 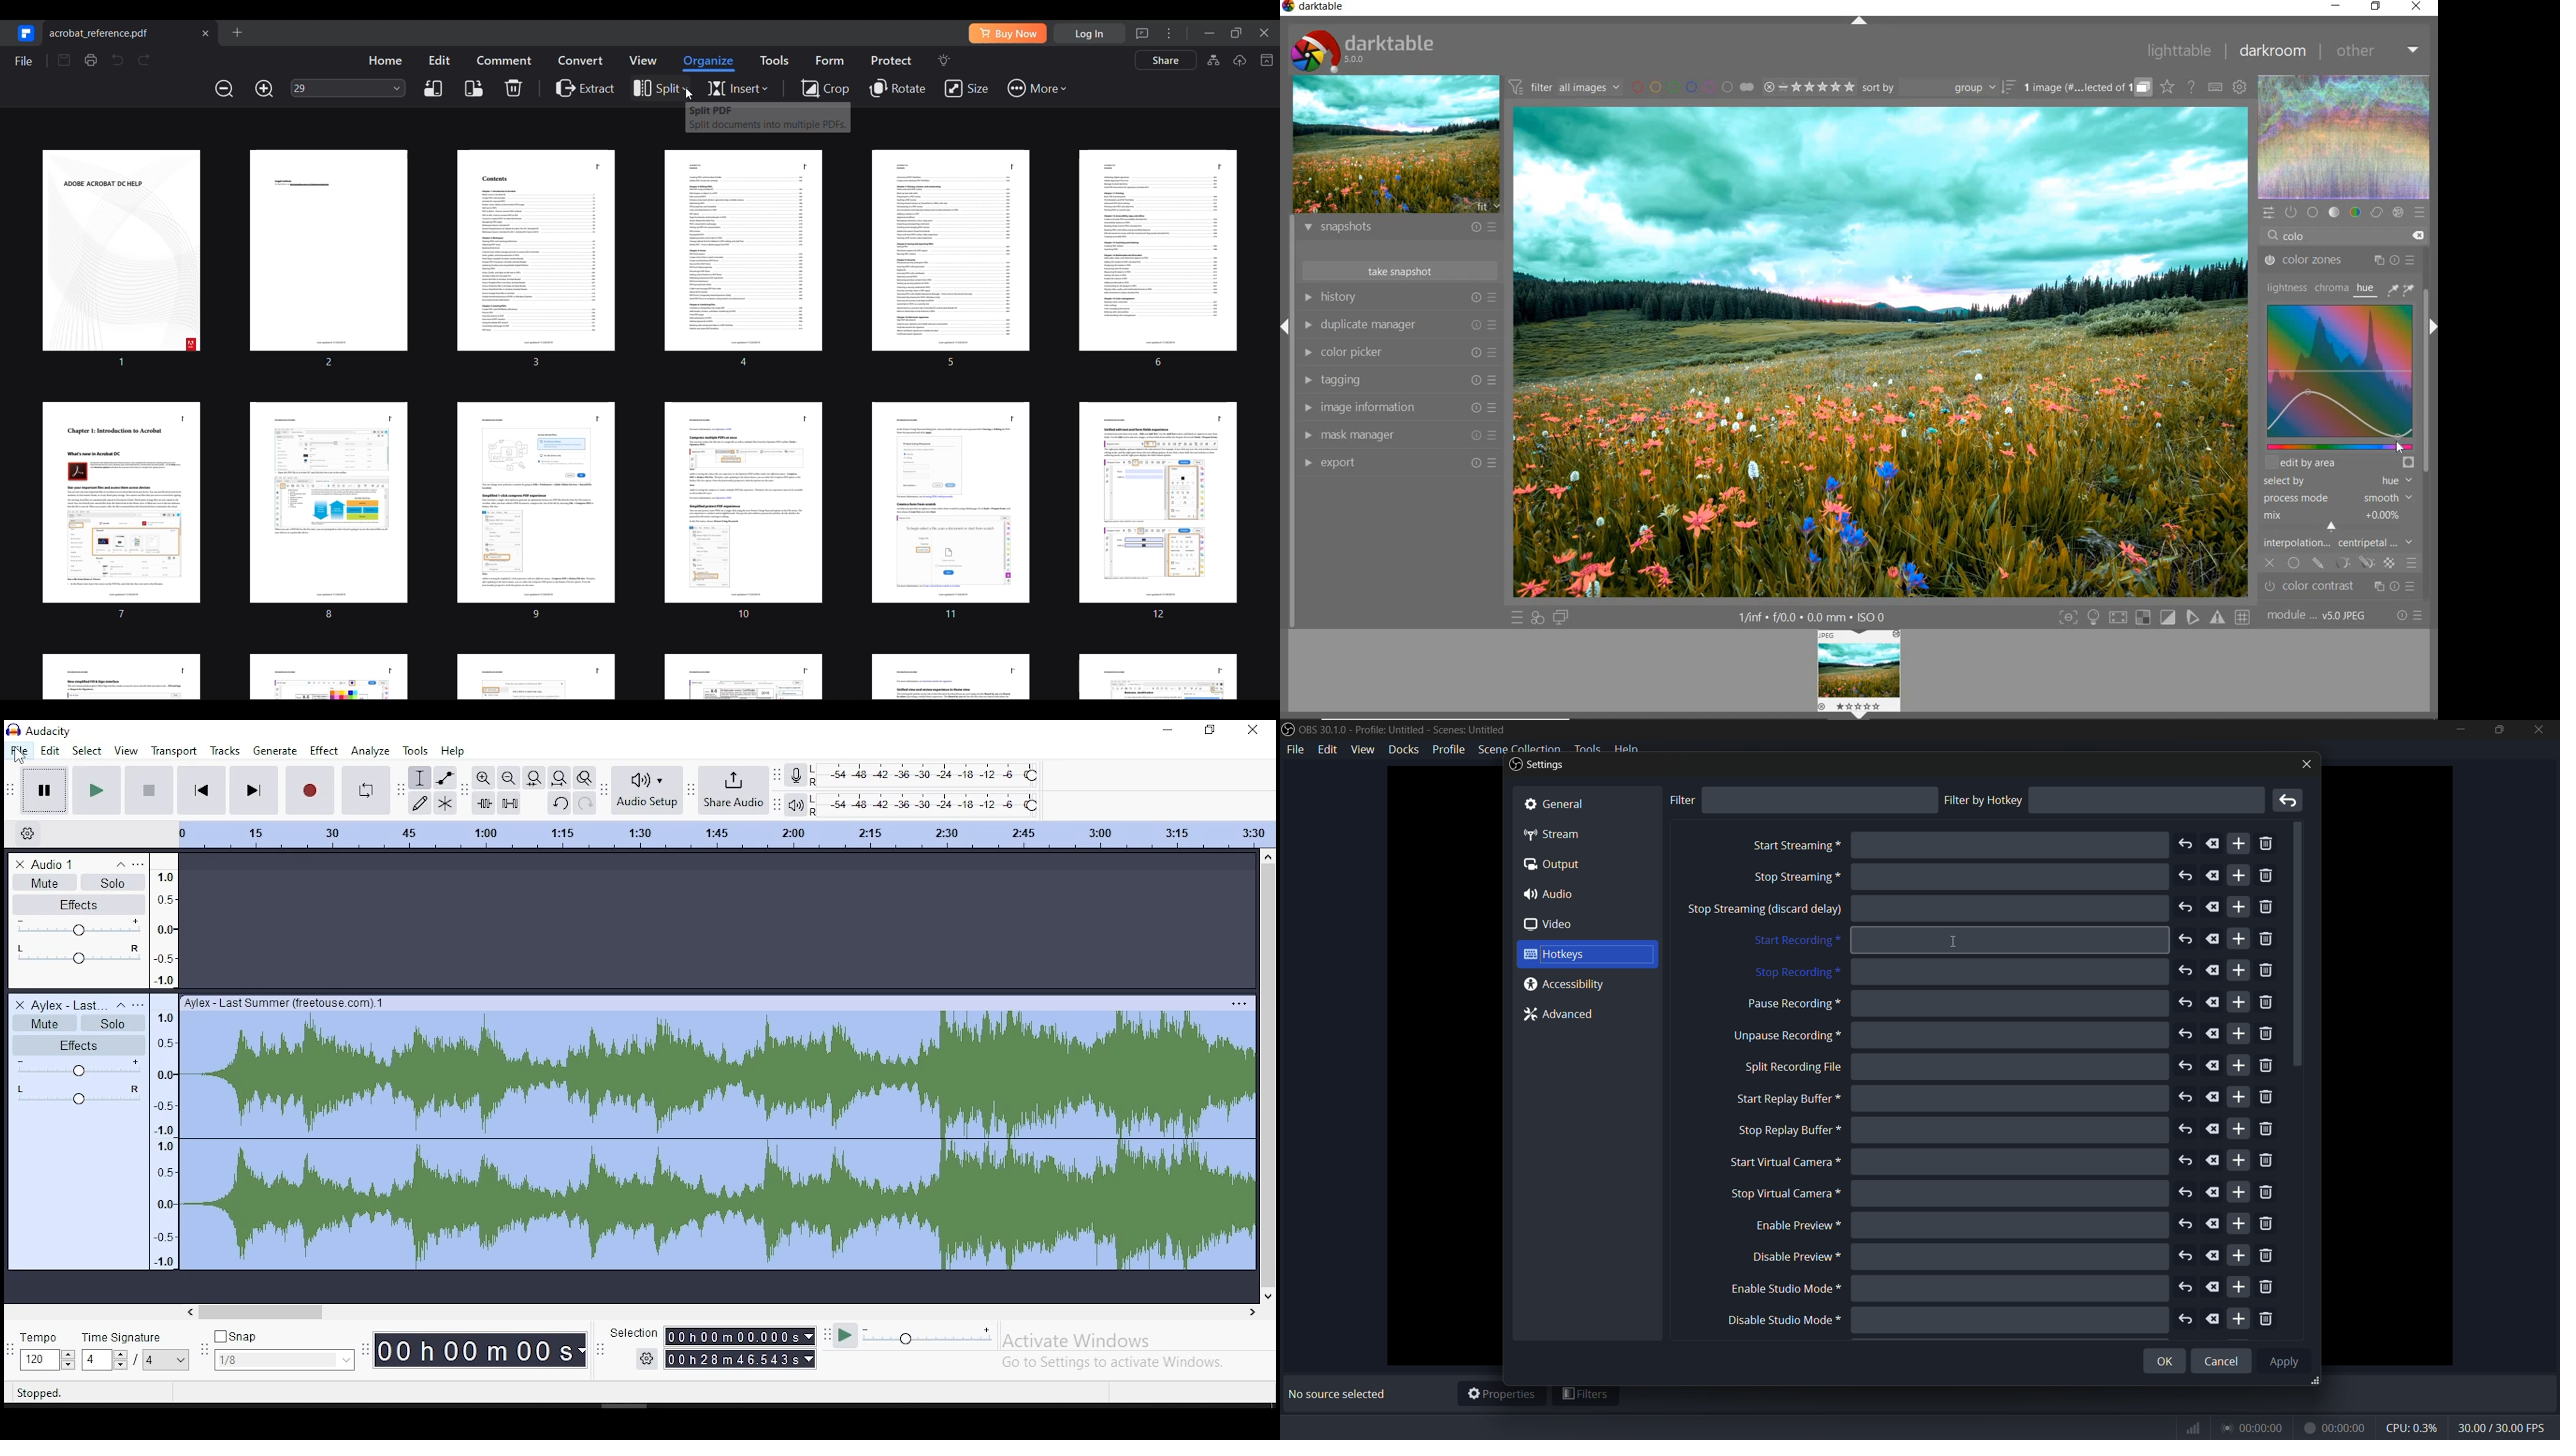 What do you see at coordinates (2214, 1287) in the screenshot?
I see `delete` at bounding box center [2214, 1287].